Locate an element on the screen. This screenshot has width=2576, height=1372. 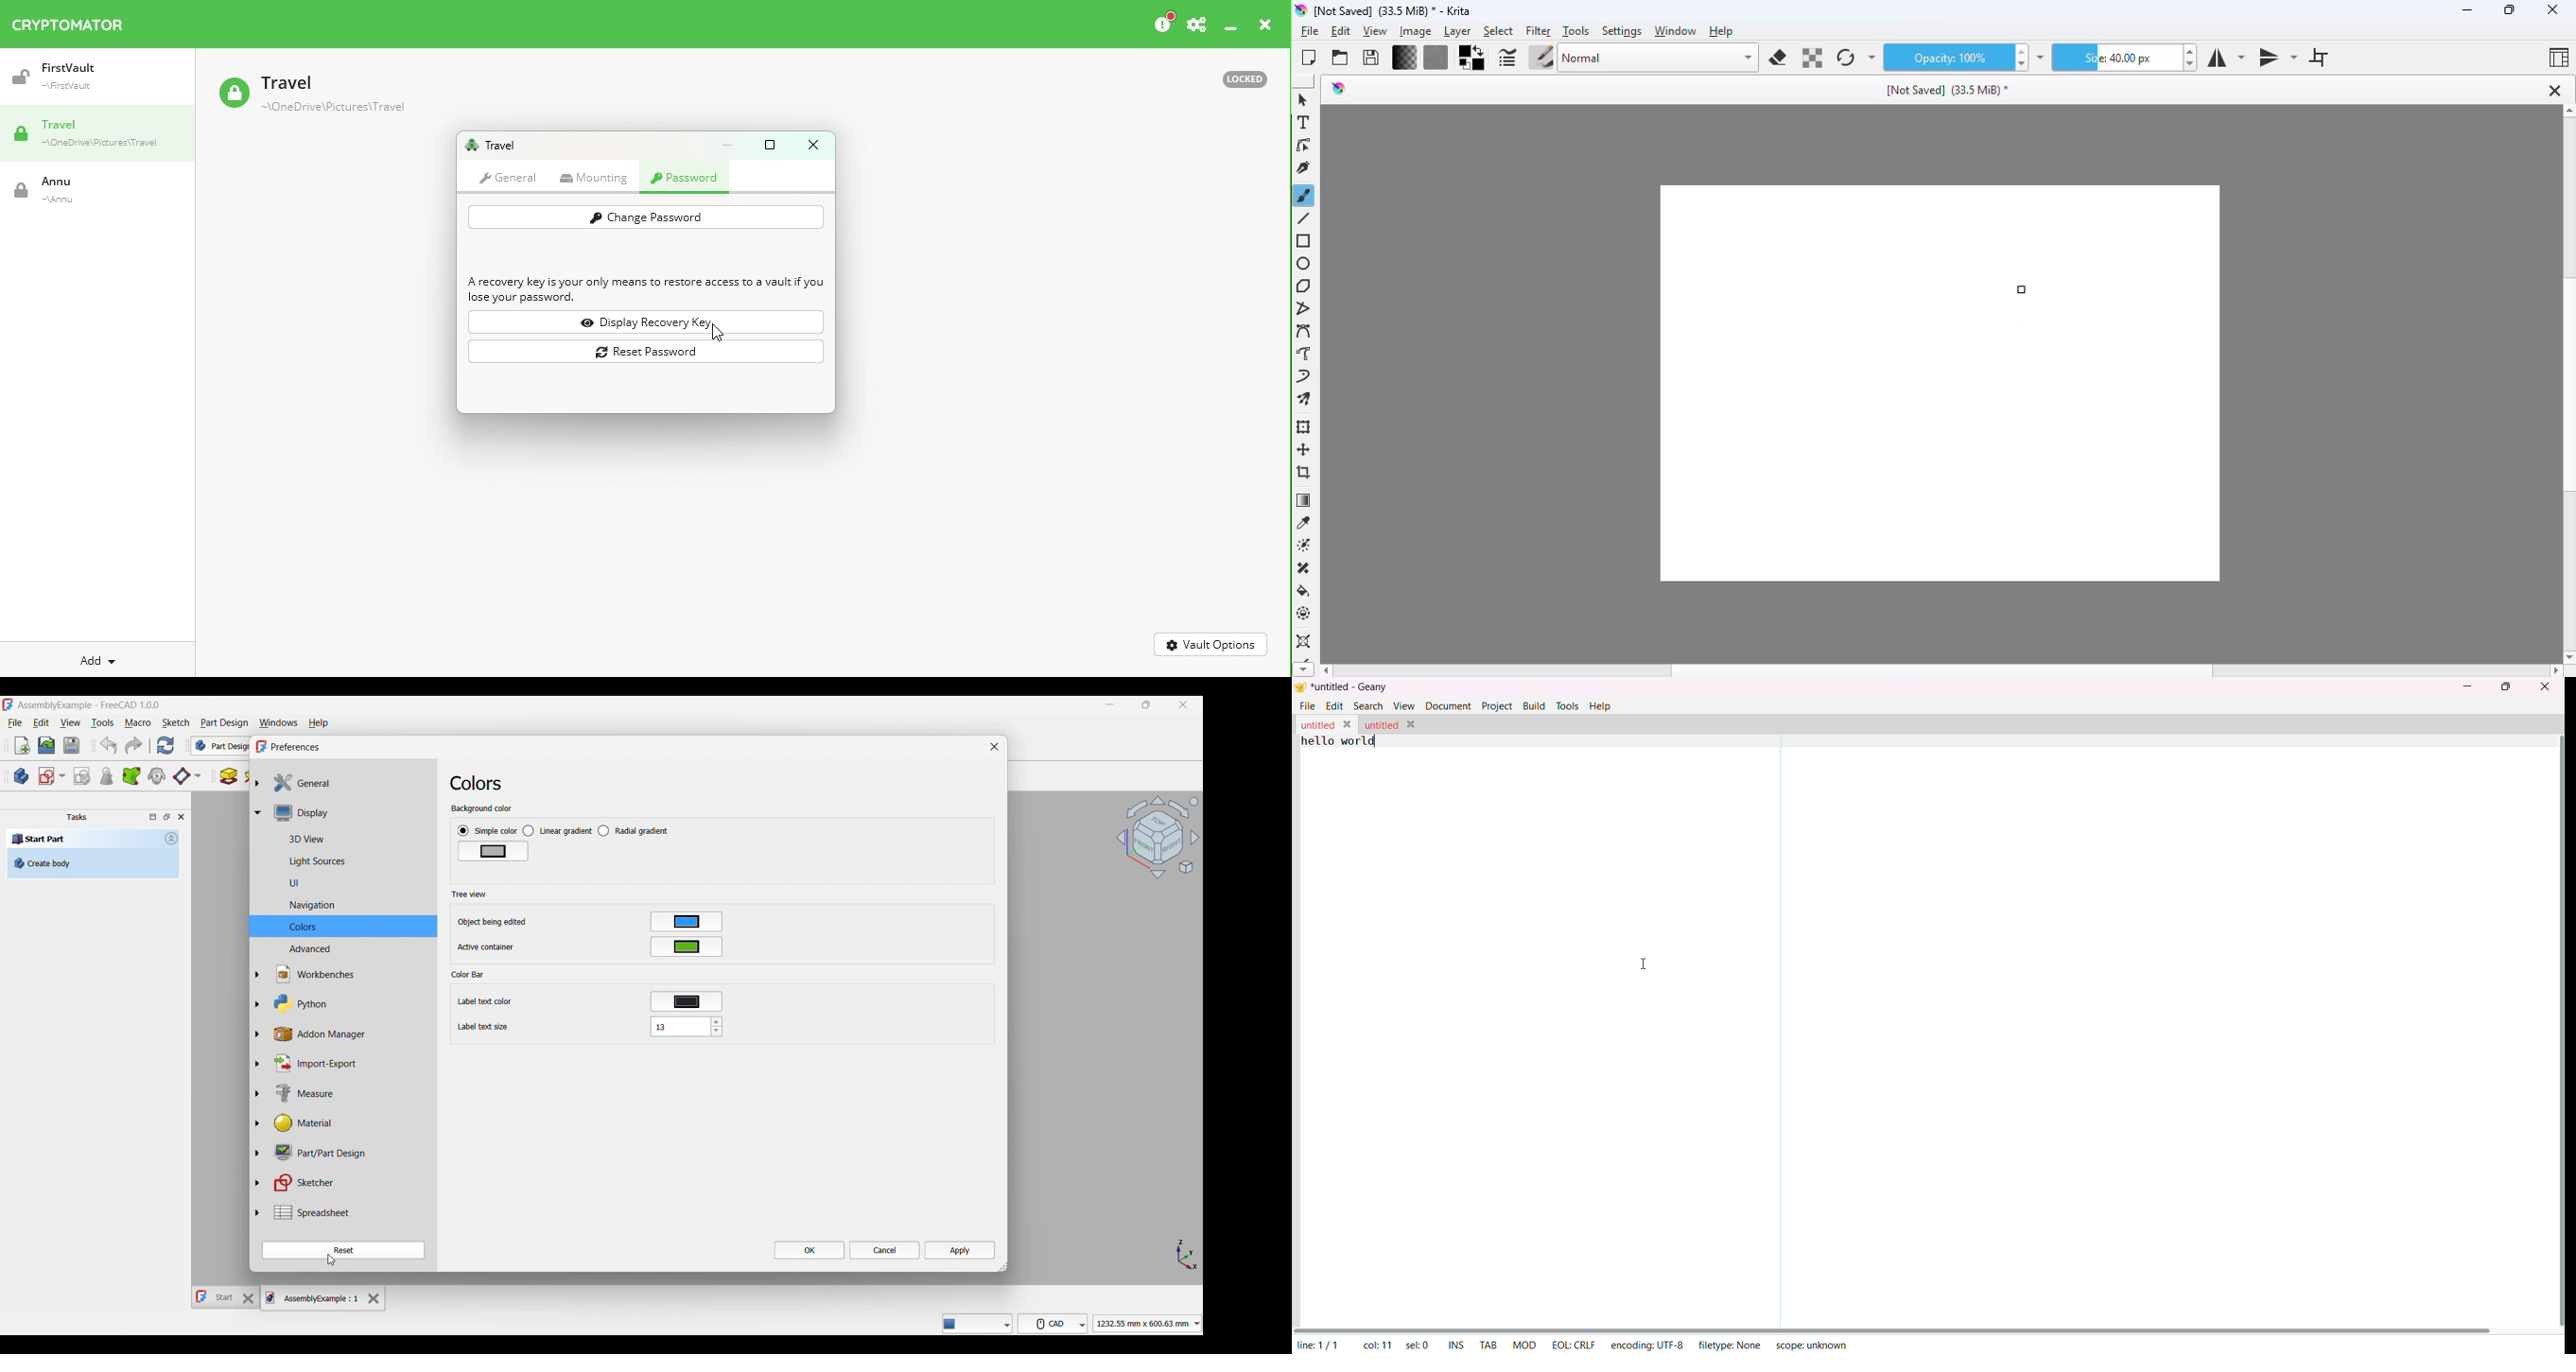
Canvas dimension options is located at coordinates (1148, 1323).